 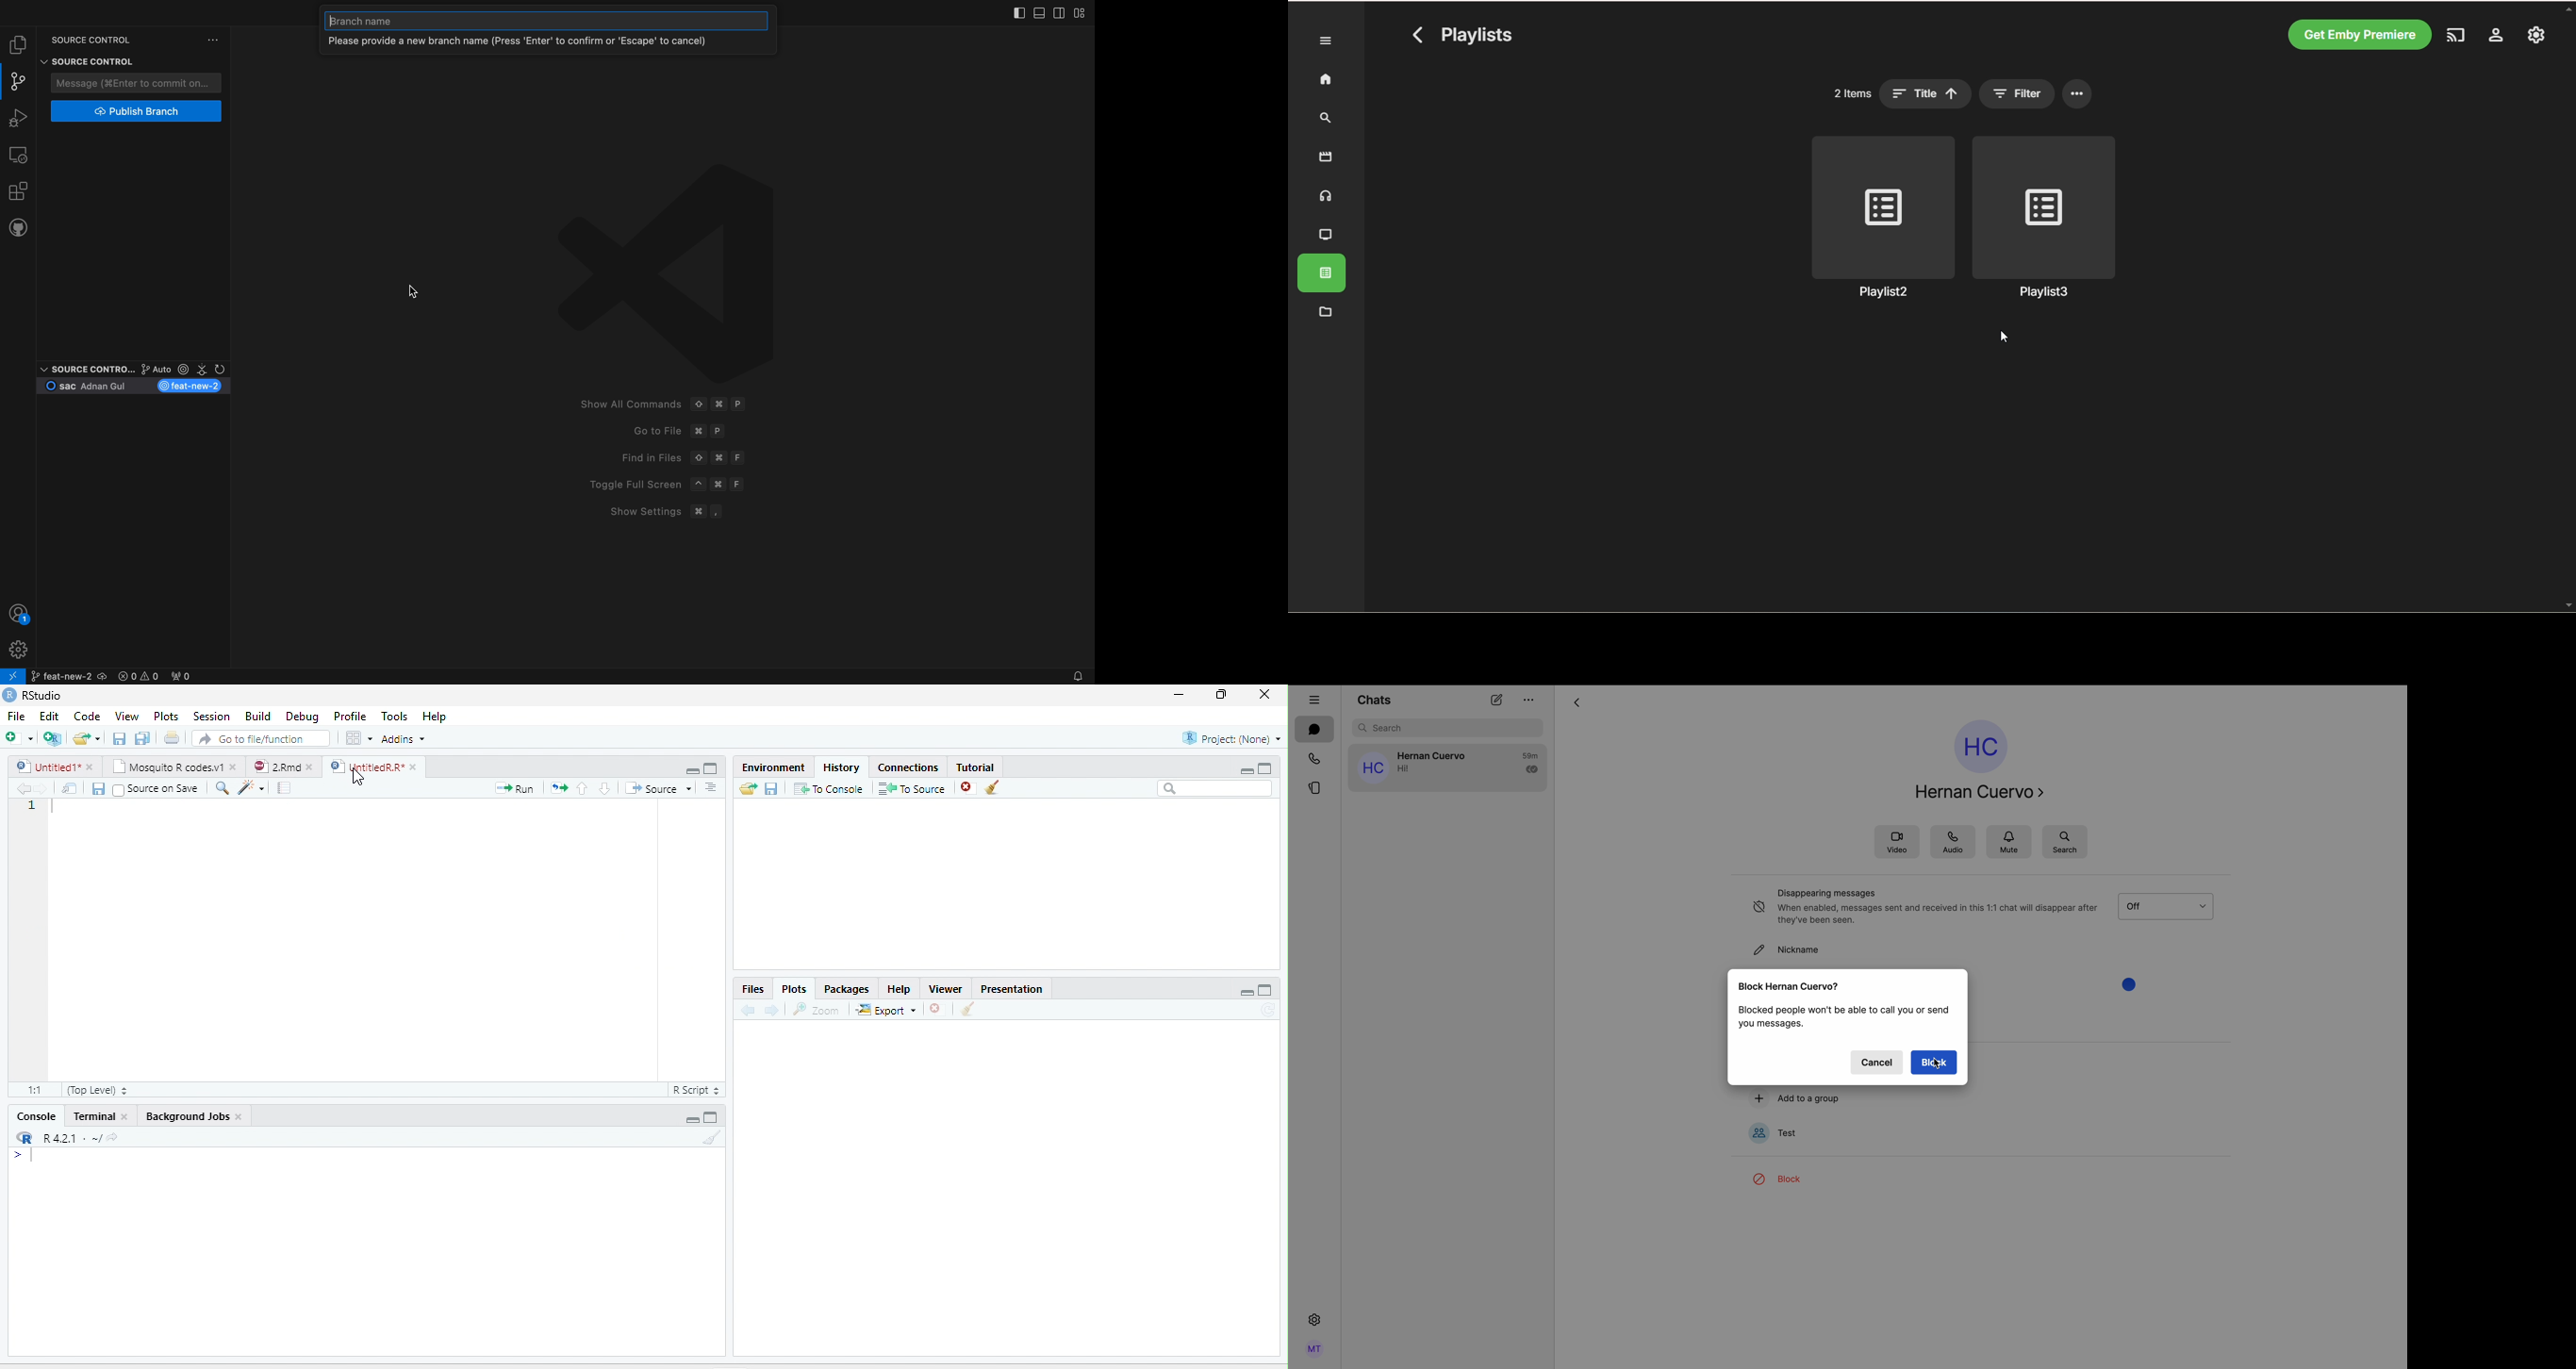 What do you see at coordinates (515, 788) in the screenshot?
I see `Run` at bounding box center [515, 788].